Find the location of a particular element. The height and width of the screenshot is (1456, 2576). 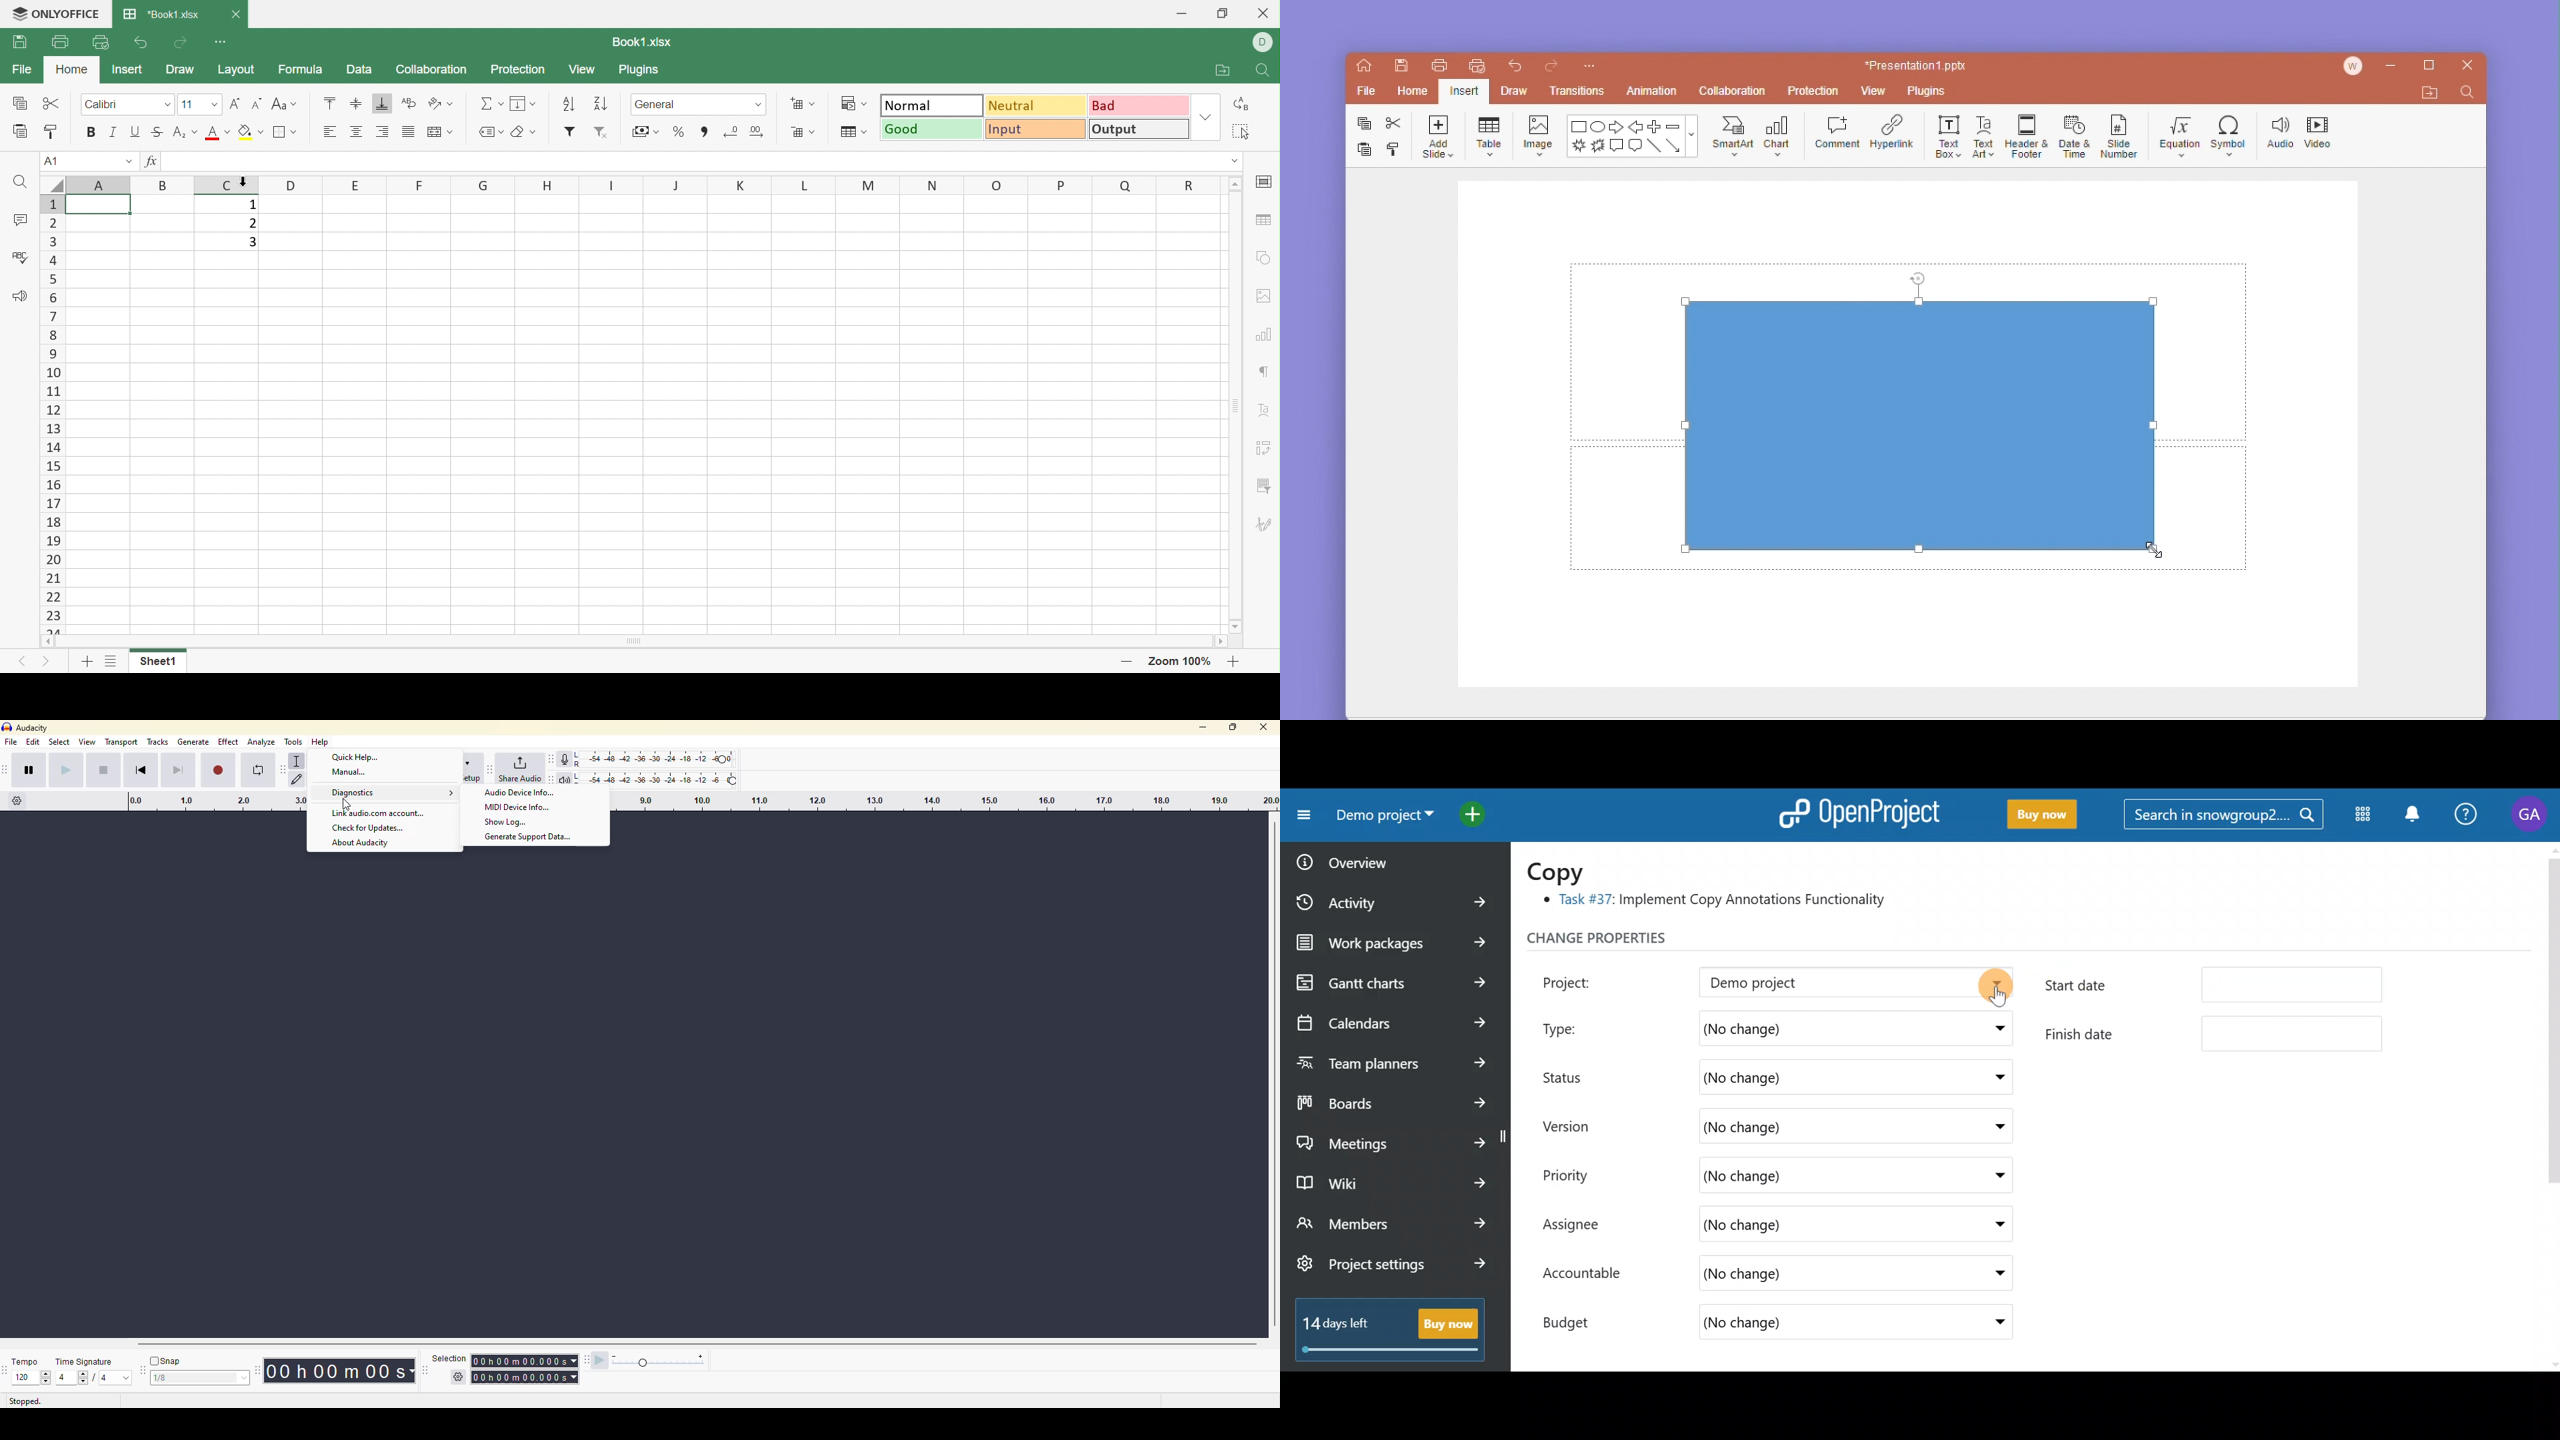

Align Center is located at coordinates (356, 132).